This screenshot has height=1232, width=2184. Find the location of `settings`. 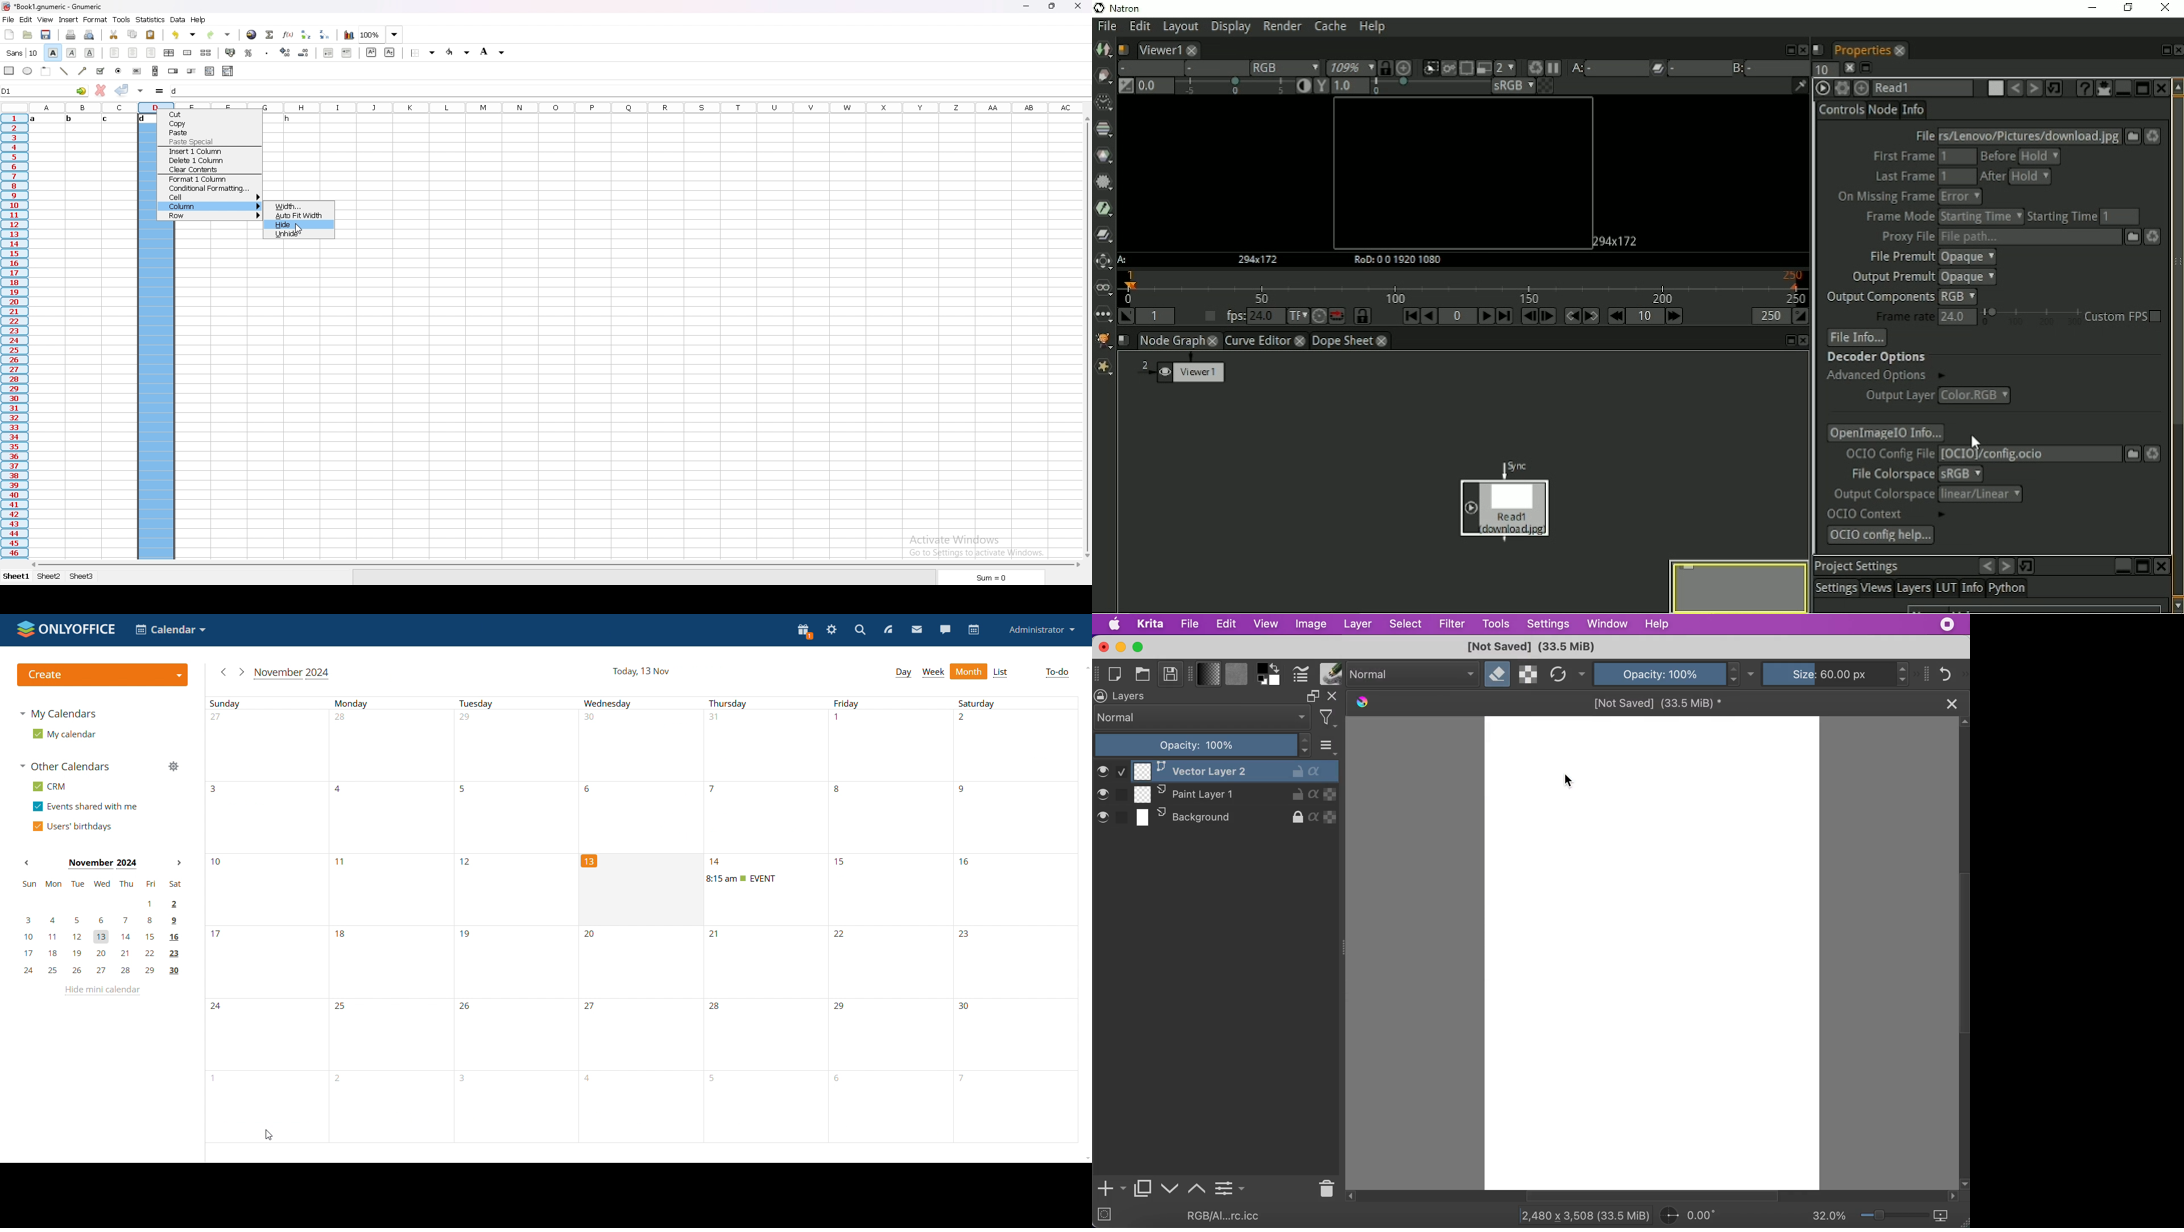

settings is located at coordinates (832, 631).